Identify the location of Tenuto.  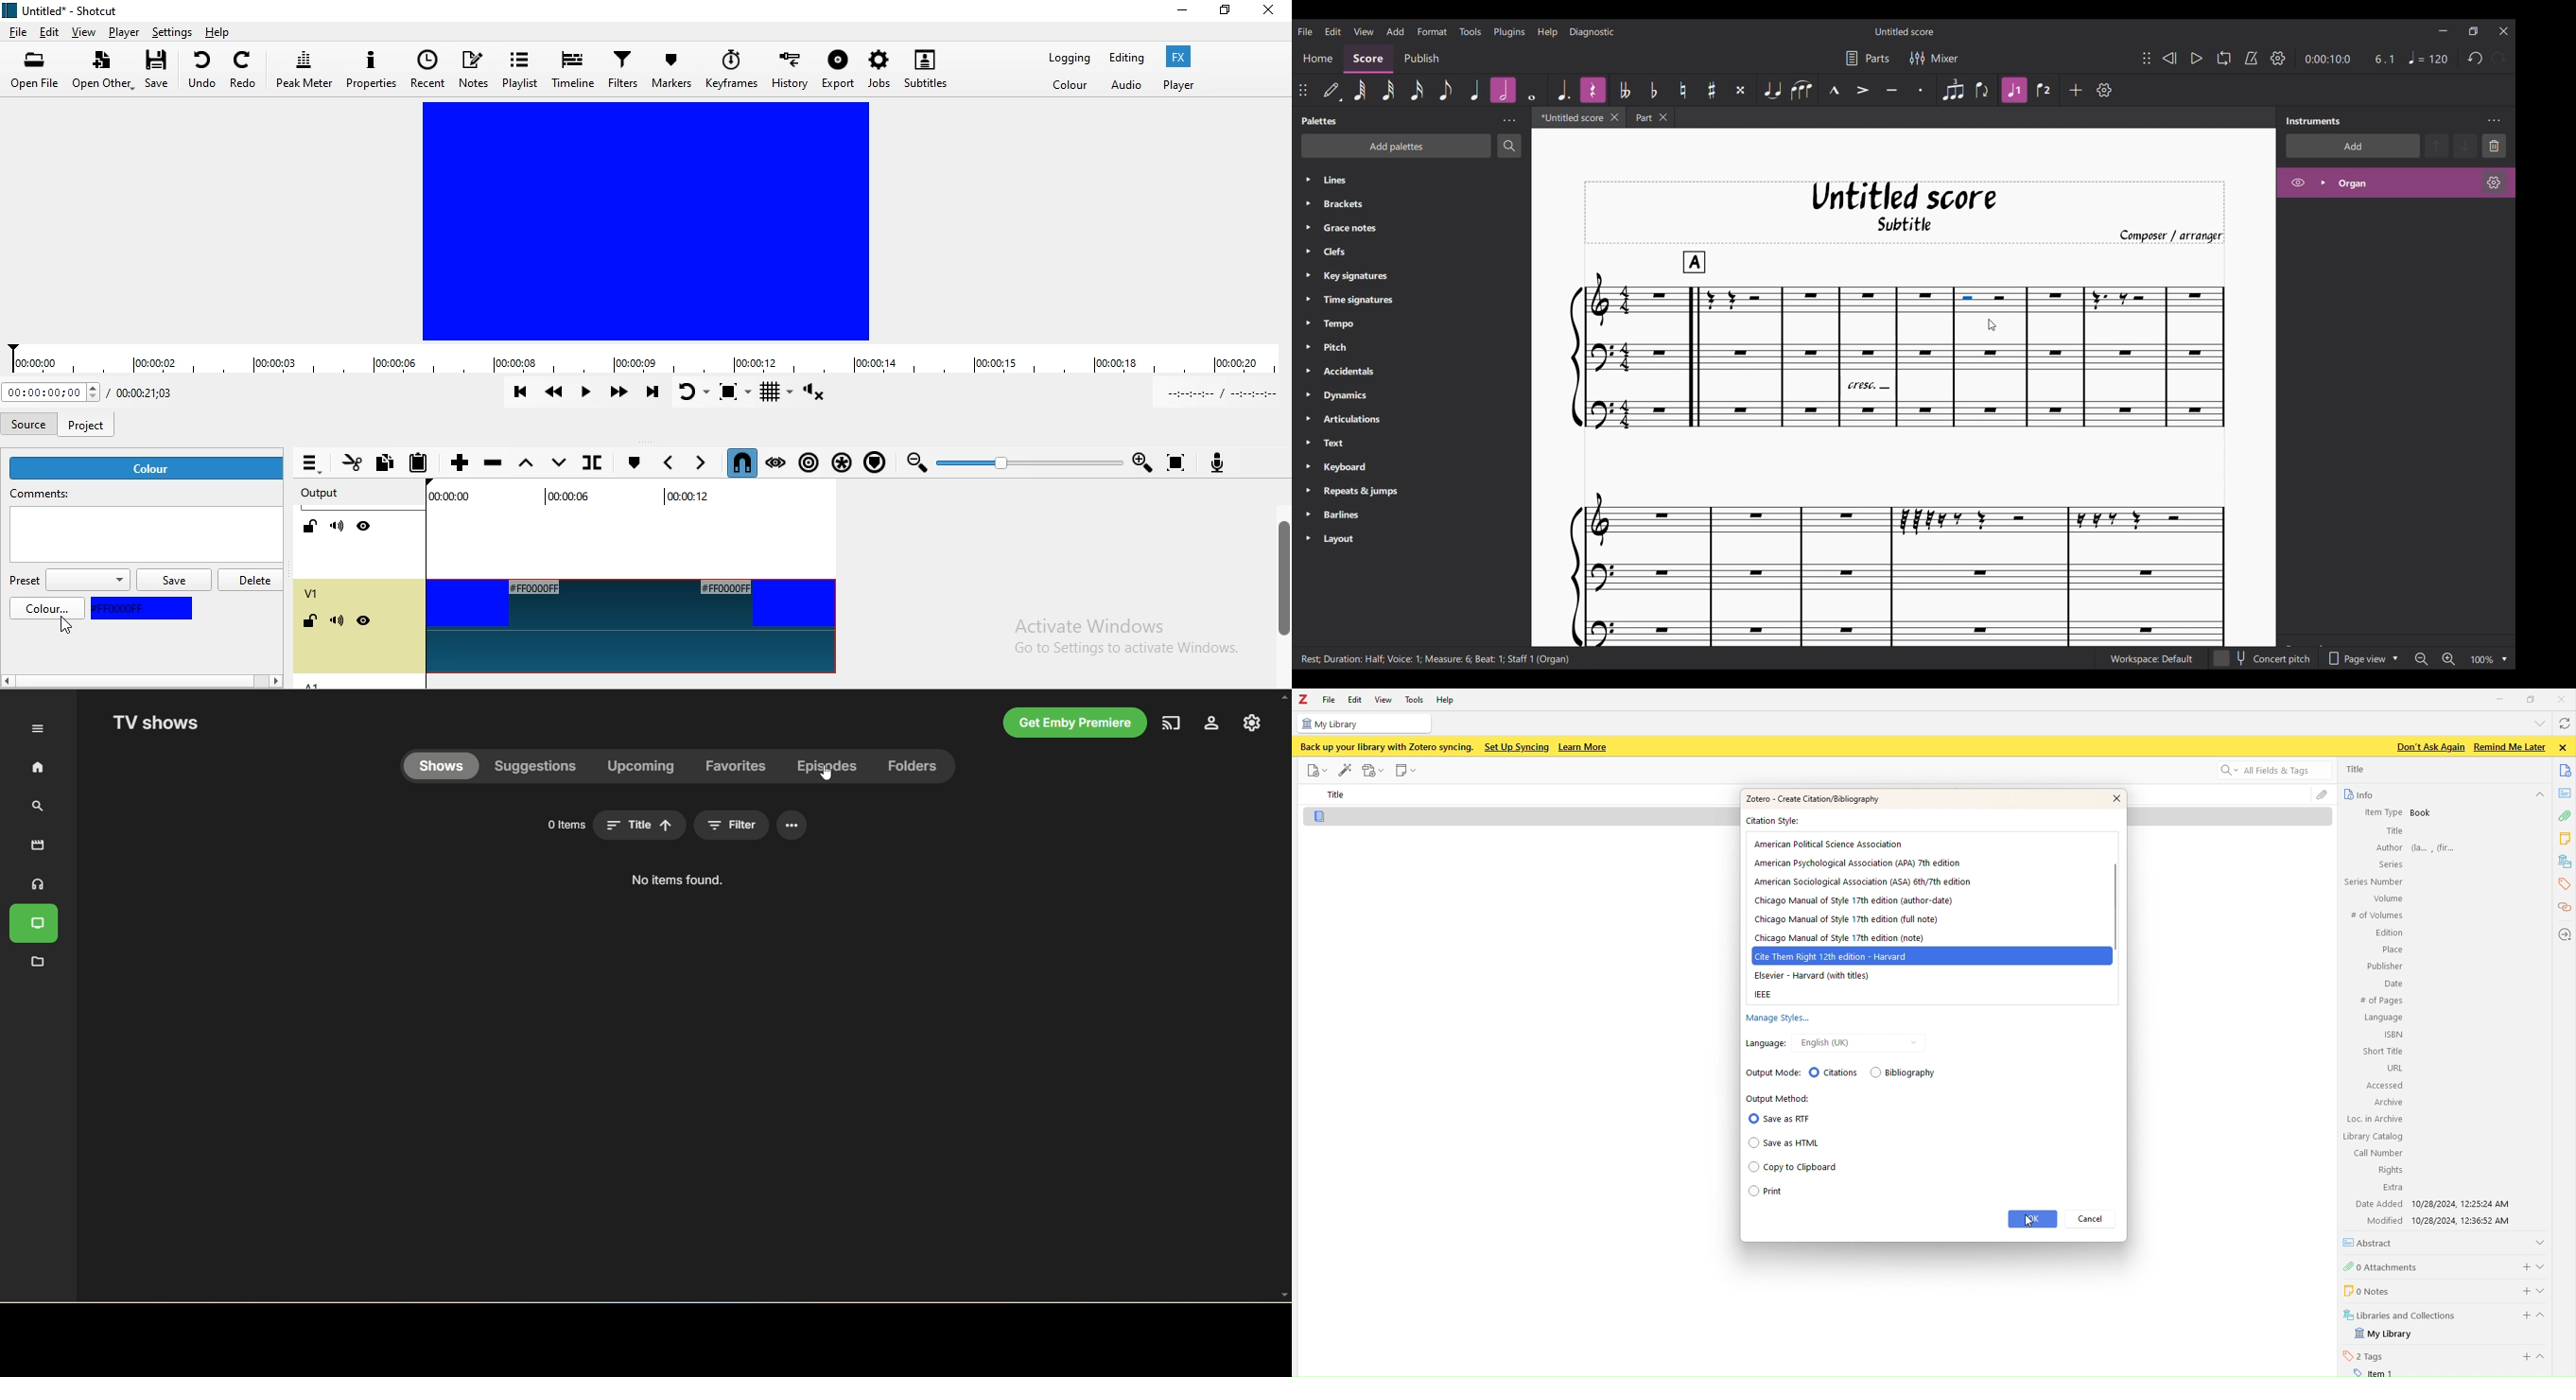
(1892, 91).